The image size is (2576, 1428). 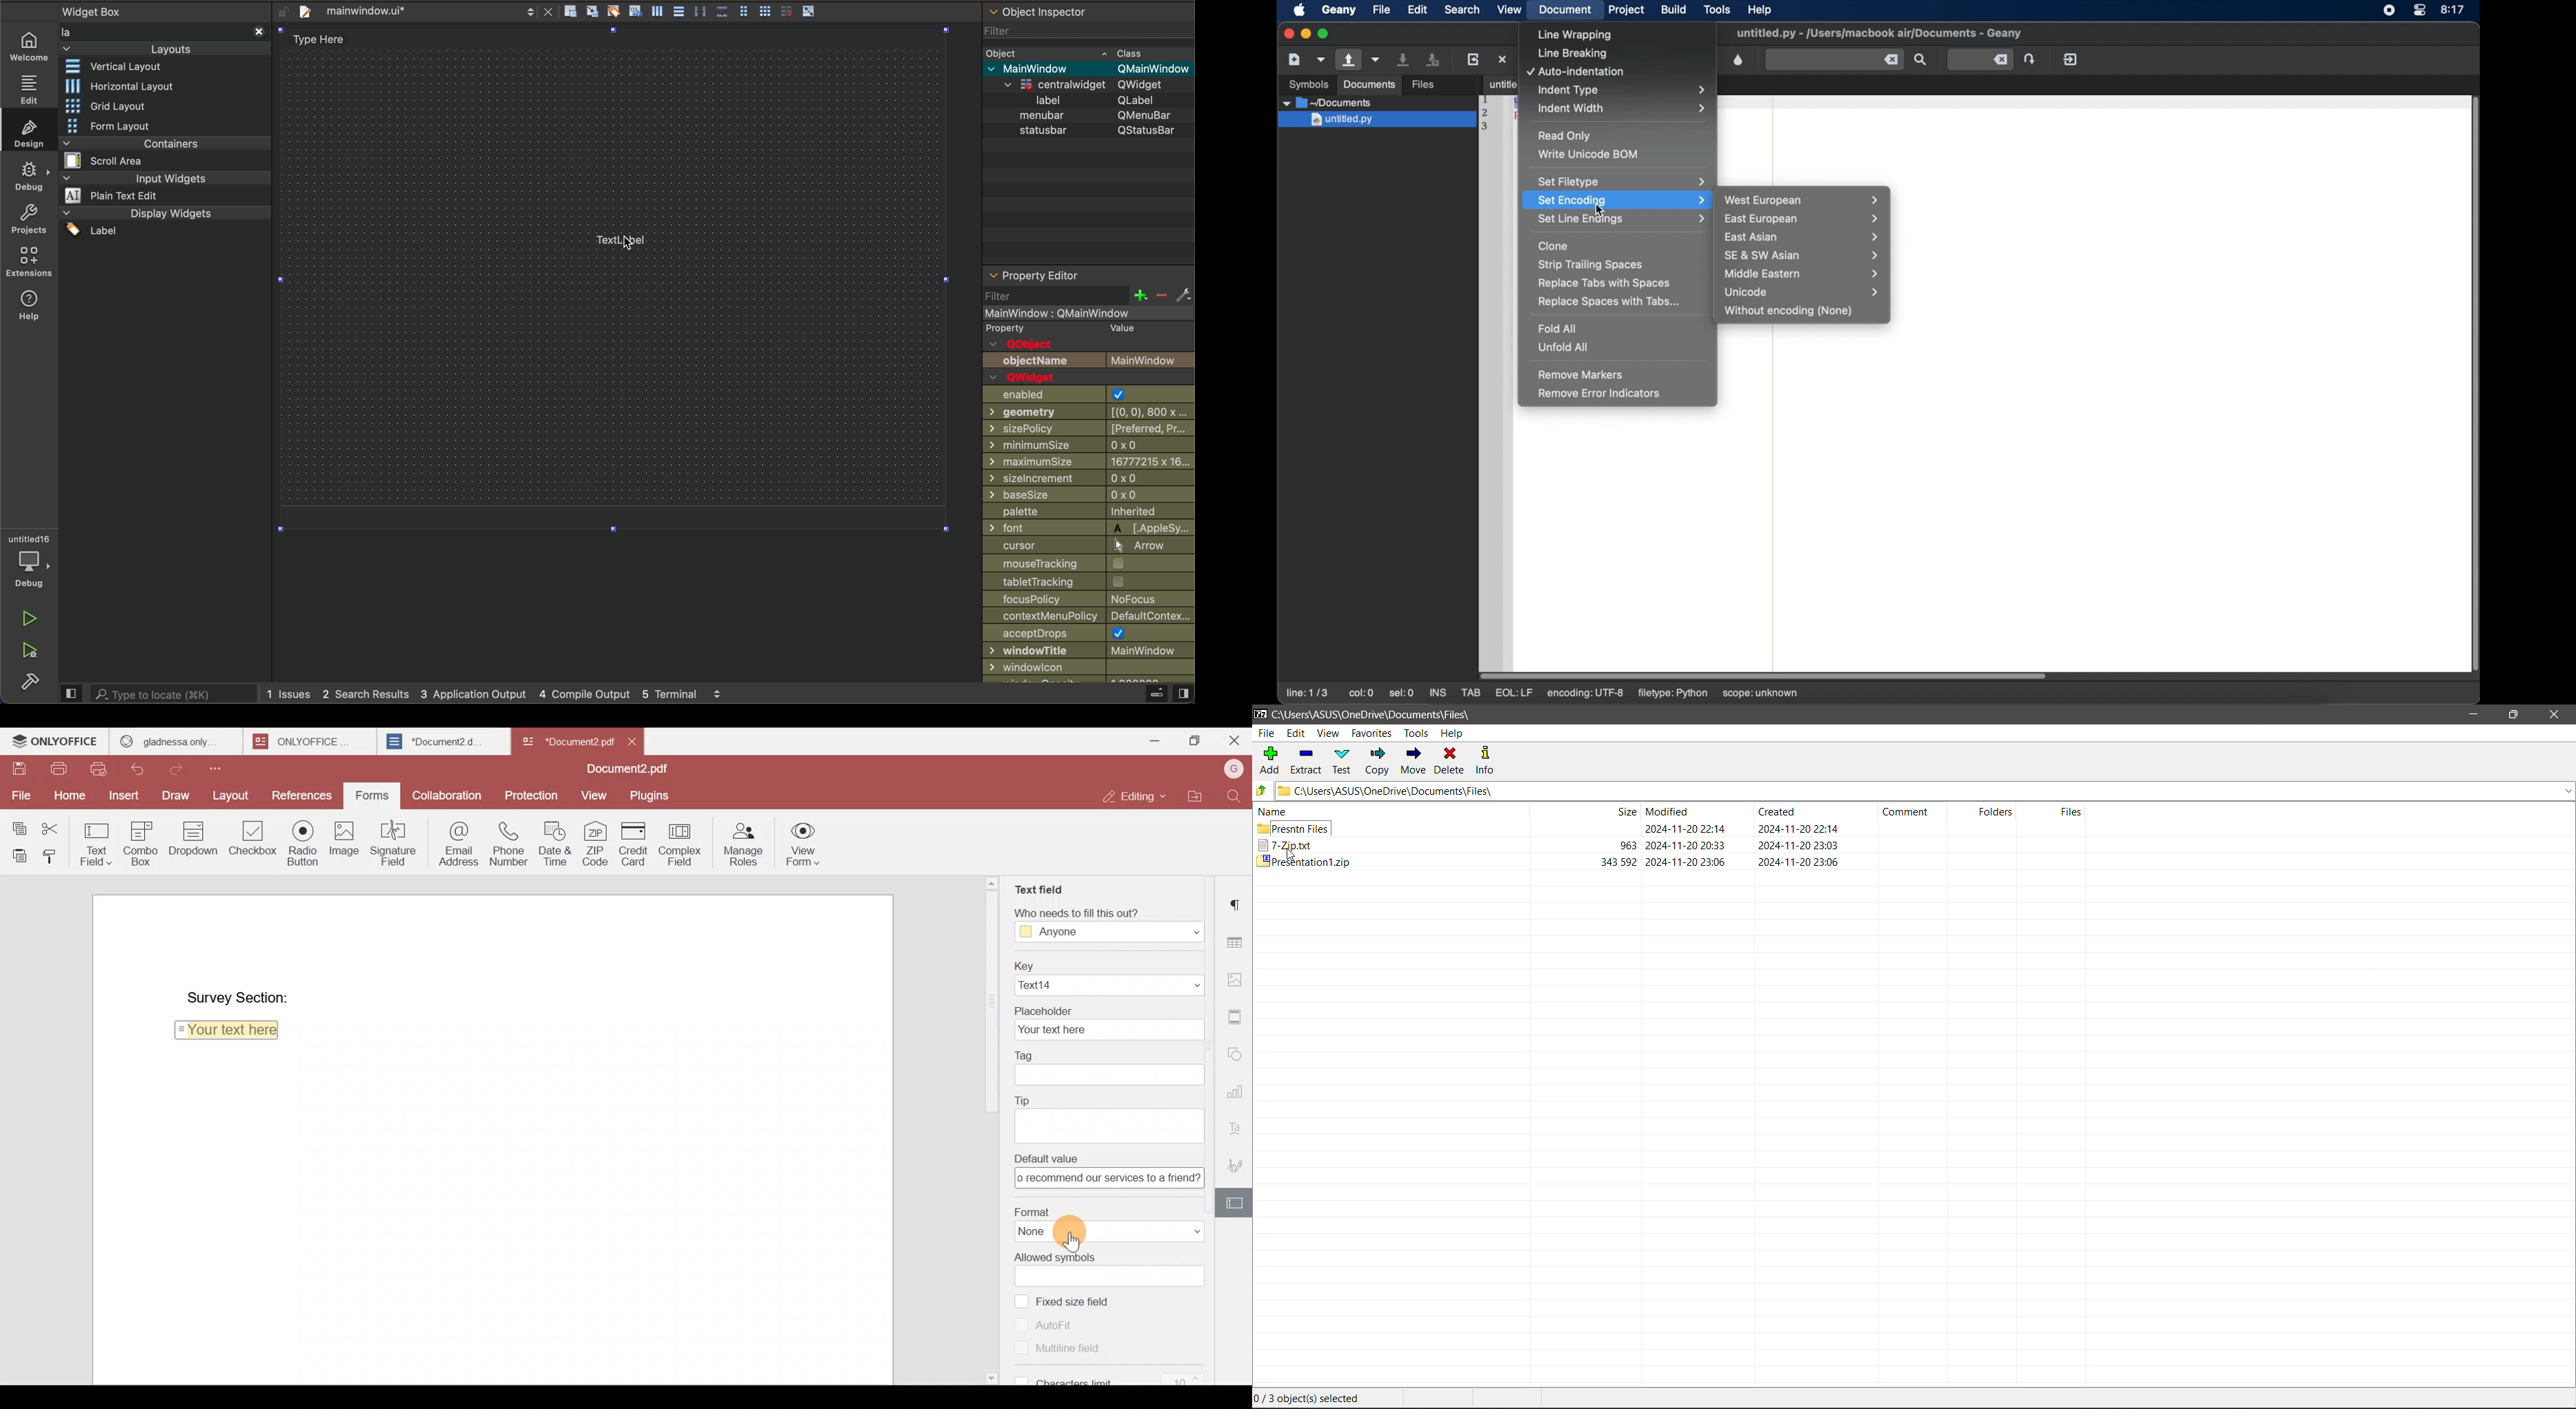 I want to click on Qobject, so click(x=1089, y=343).